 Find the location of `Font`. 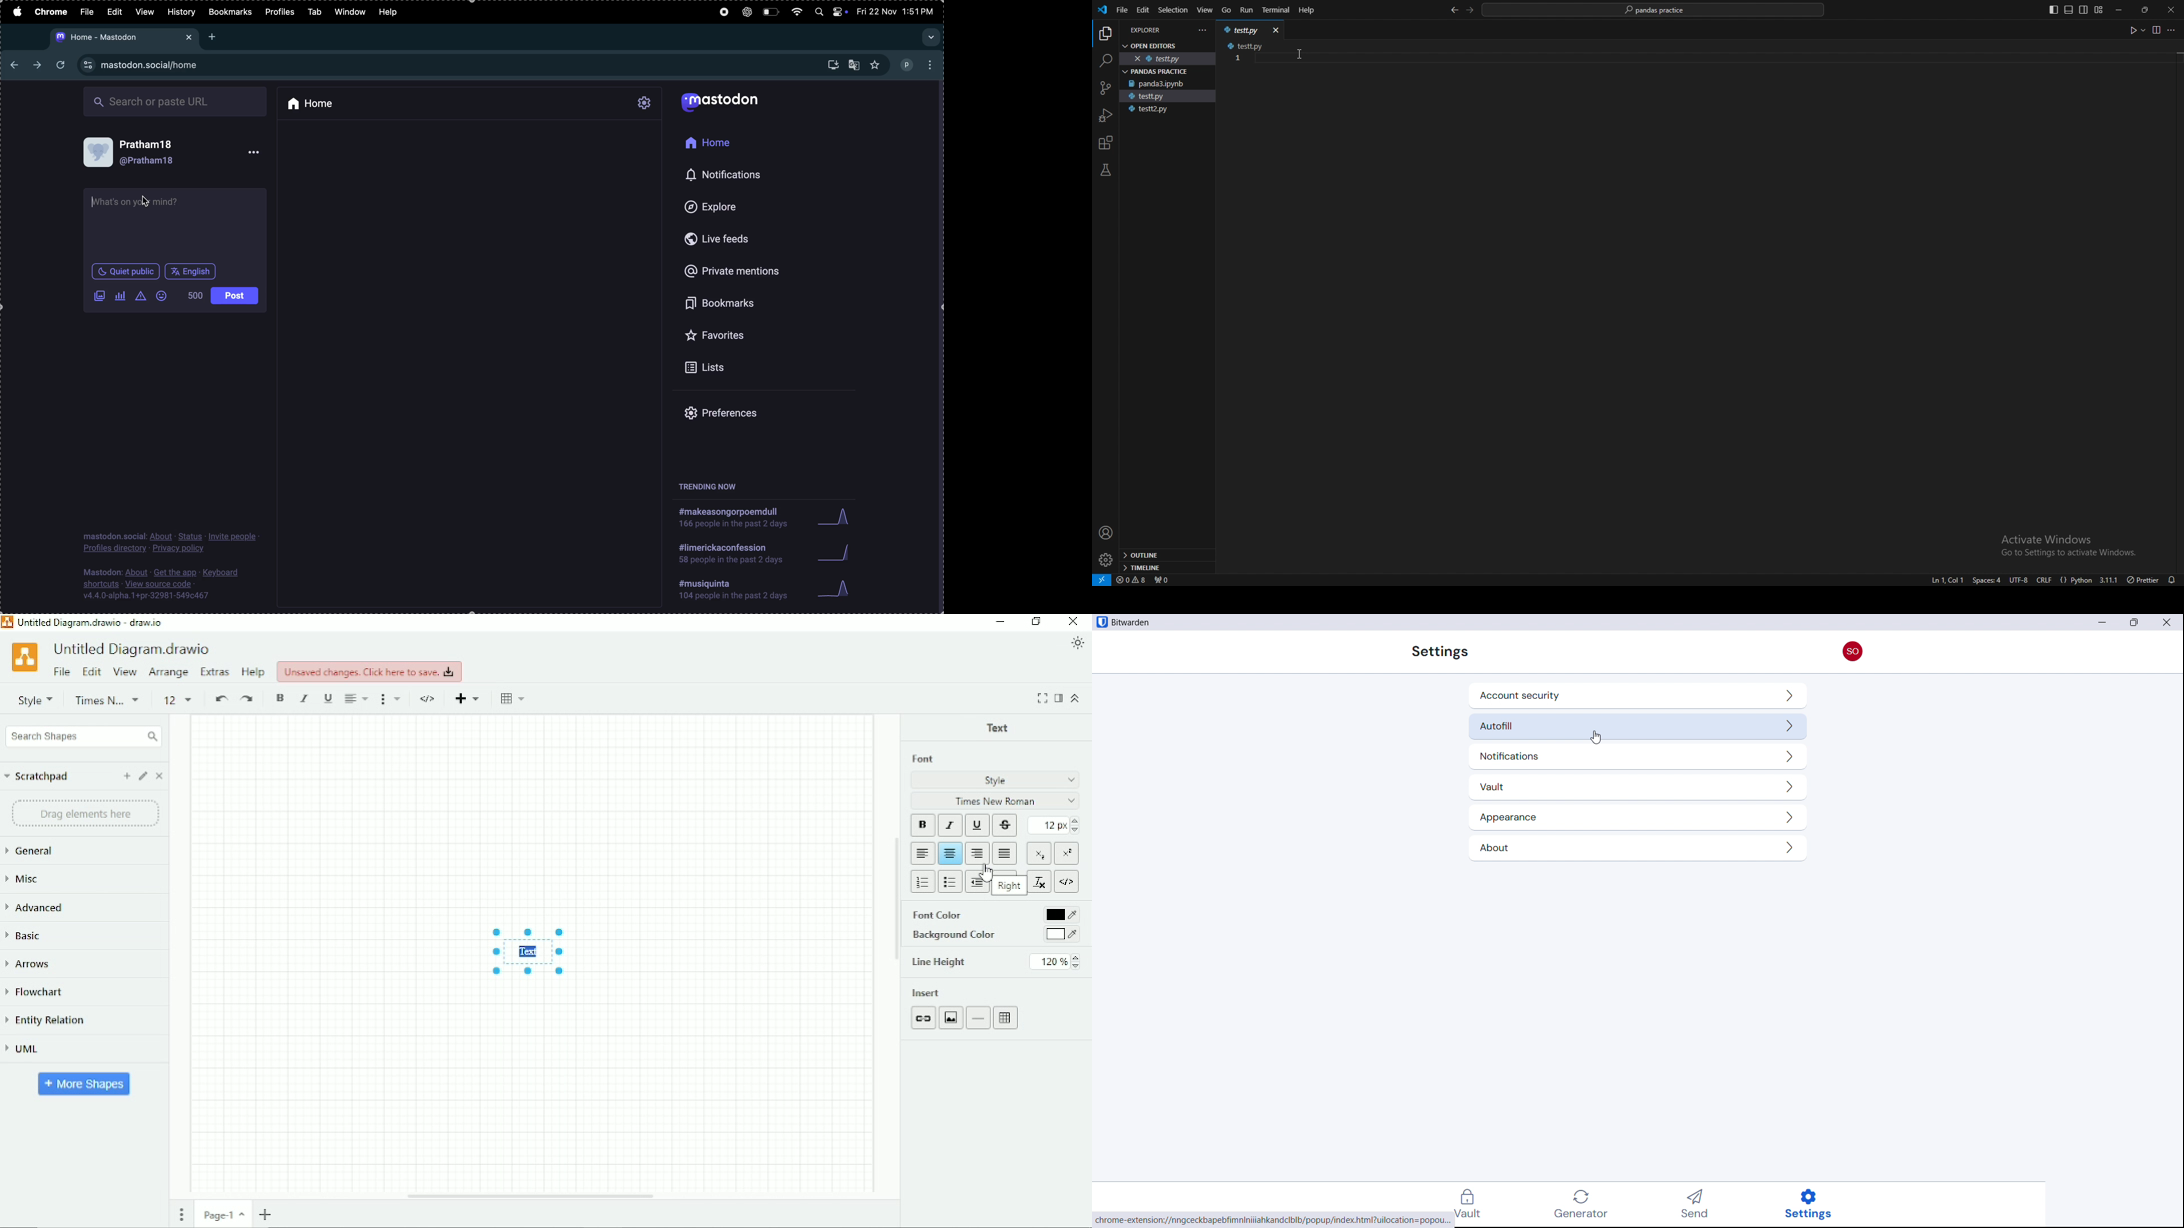

Font is located at coordinates (922, 759).